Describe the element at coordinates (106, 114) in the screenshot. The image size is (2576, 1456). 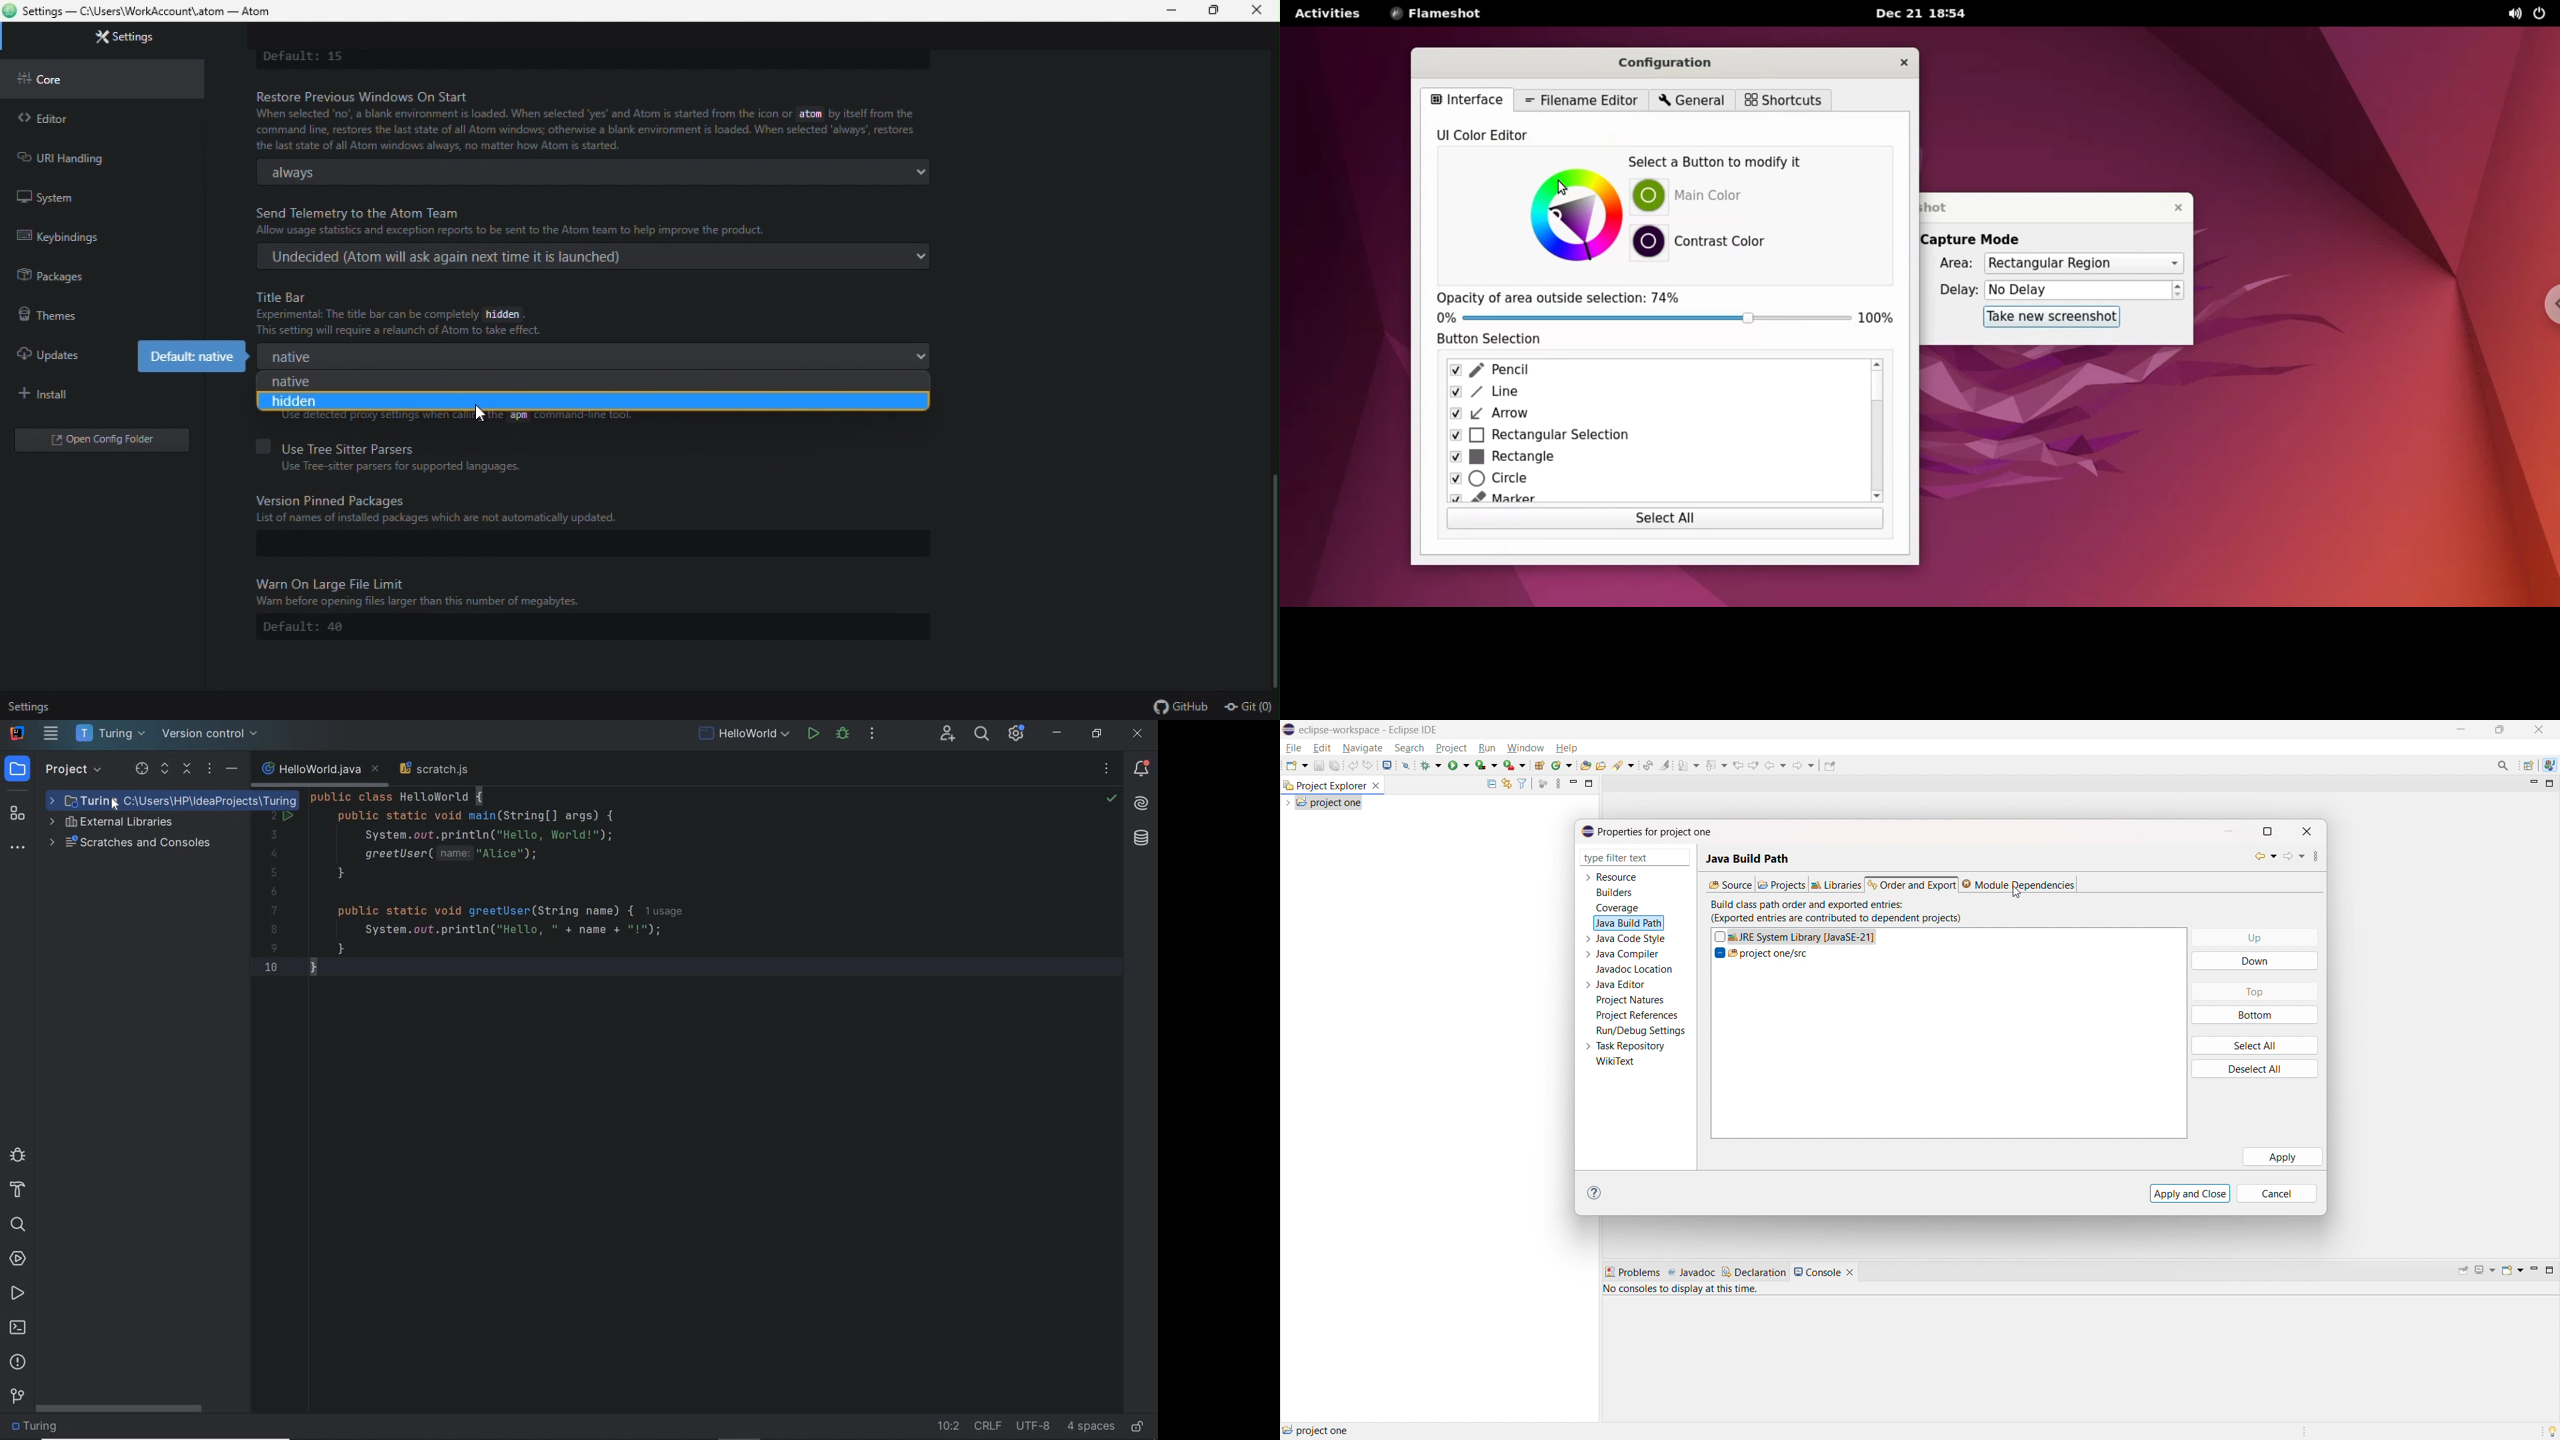
I see `editor` at that location.